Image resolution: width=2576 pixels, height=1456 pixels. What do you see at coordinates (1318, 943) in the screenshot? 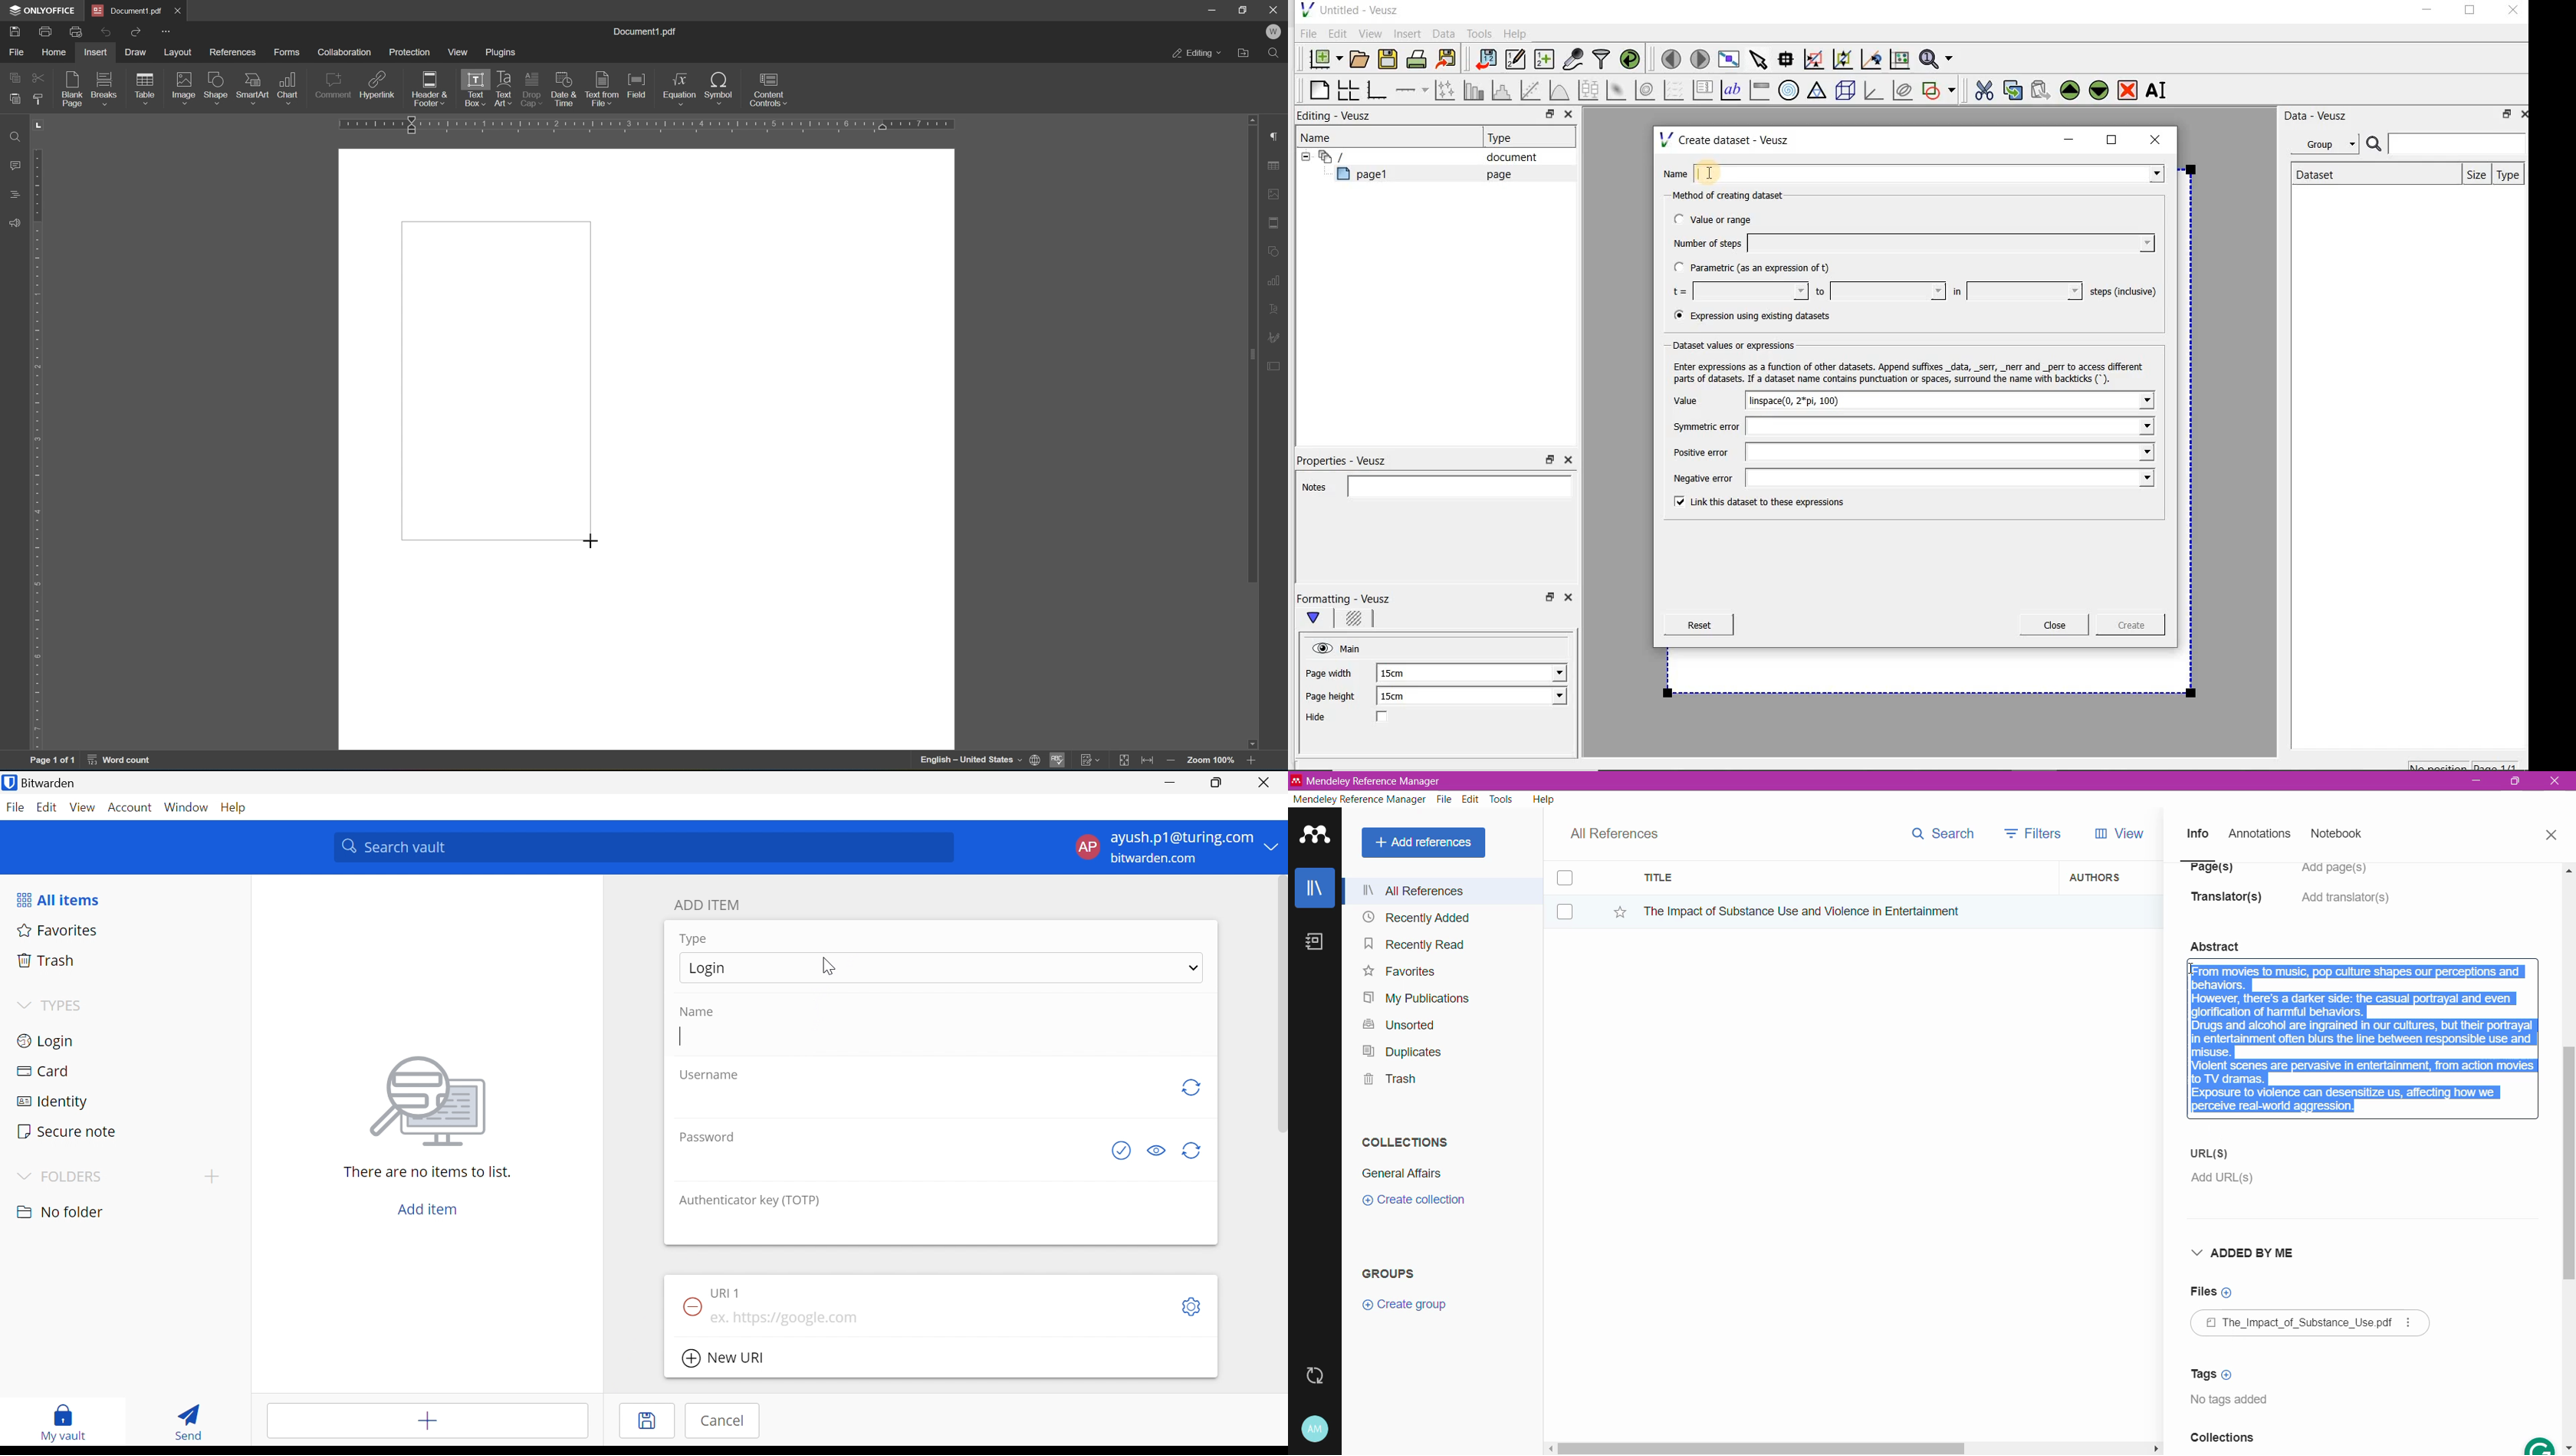
I see `Notes` at bounding box center [1318, 943].